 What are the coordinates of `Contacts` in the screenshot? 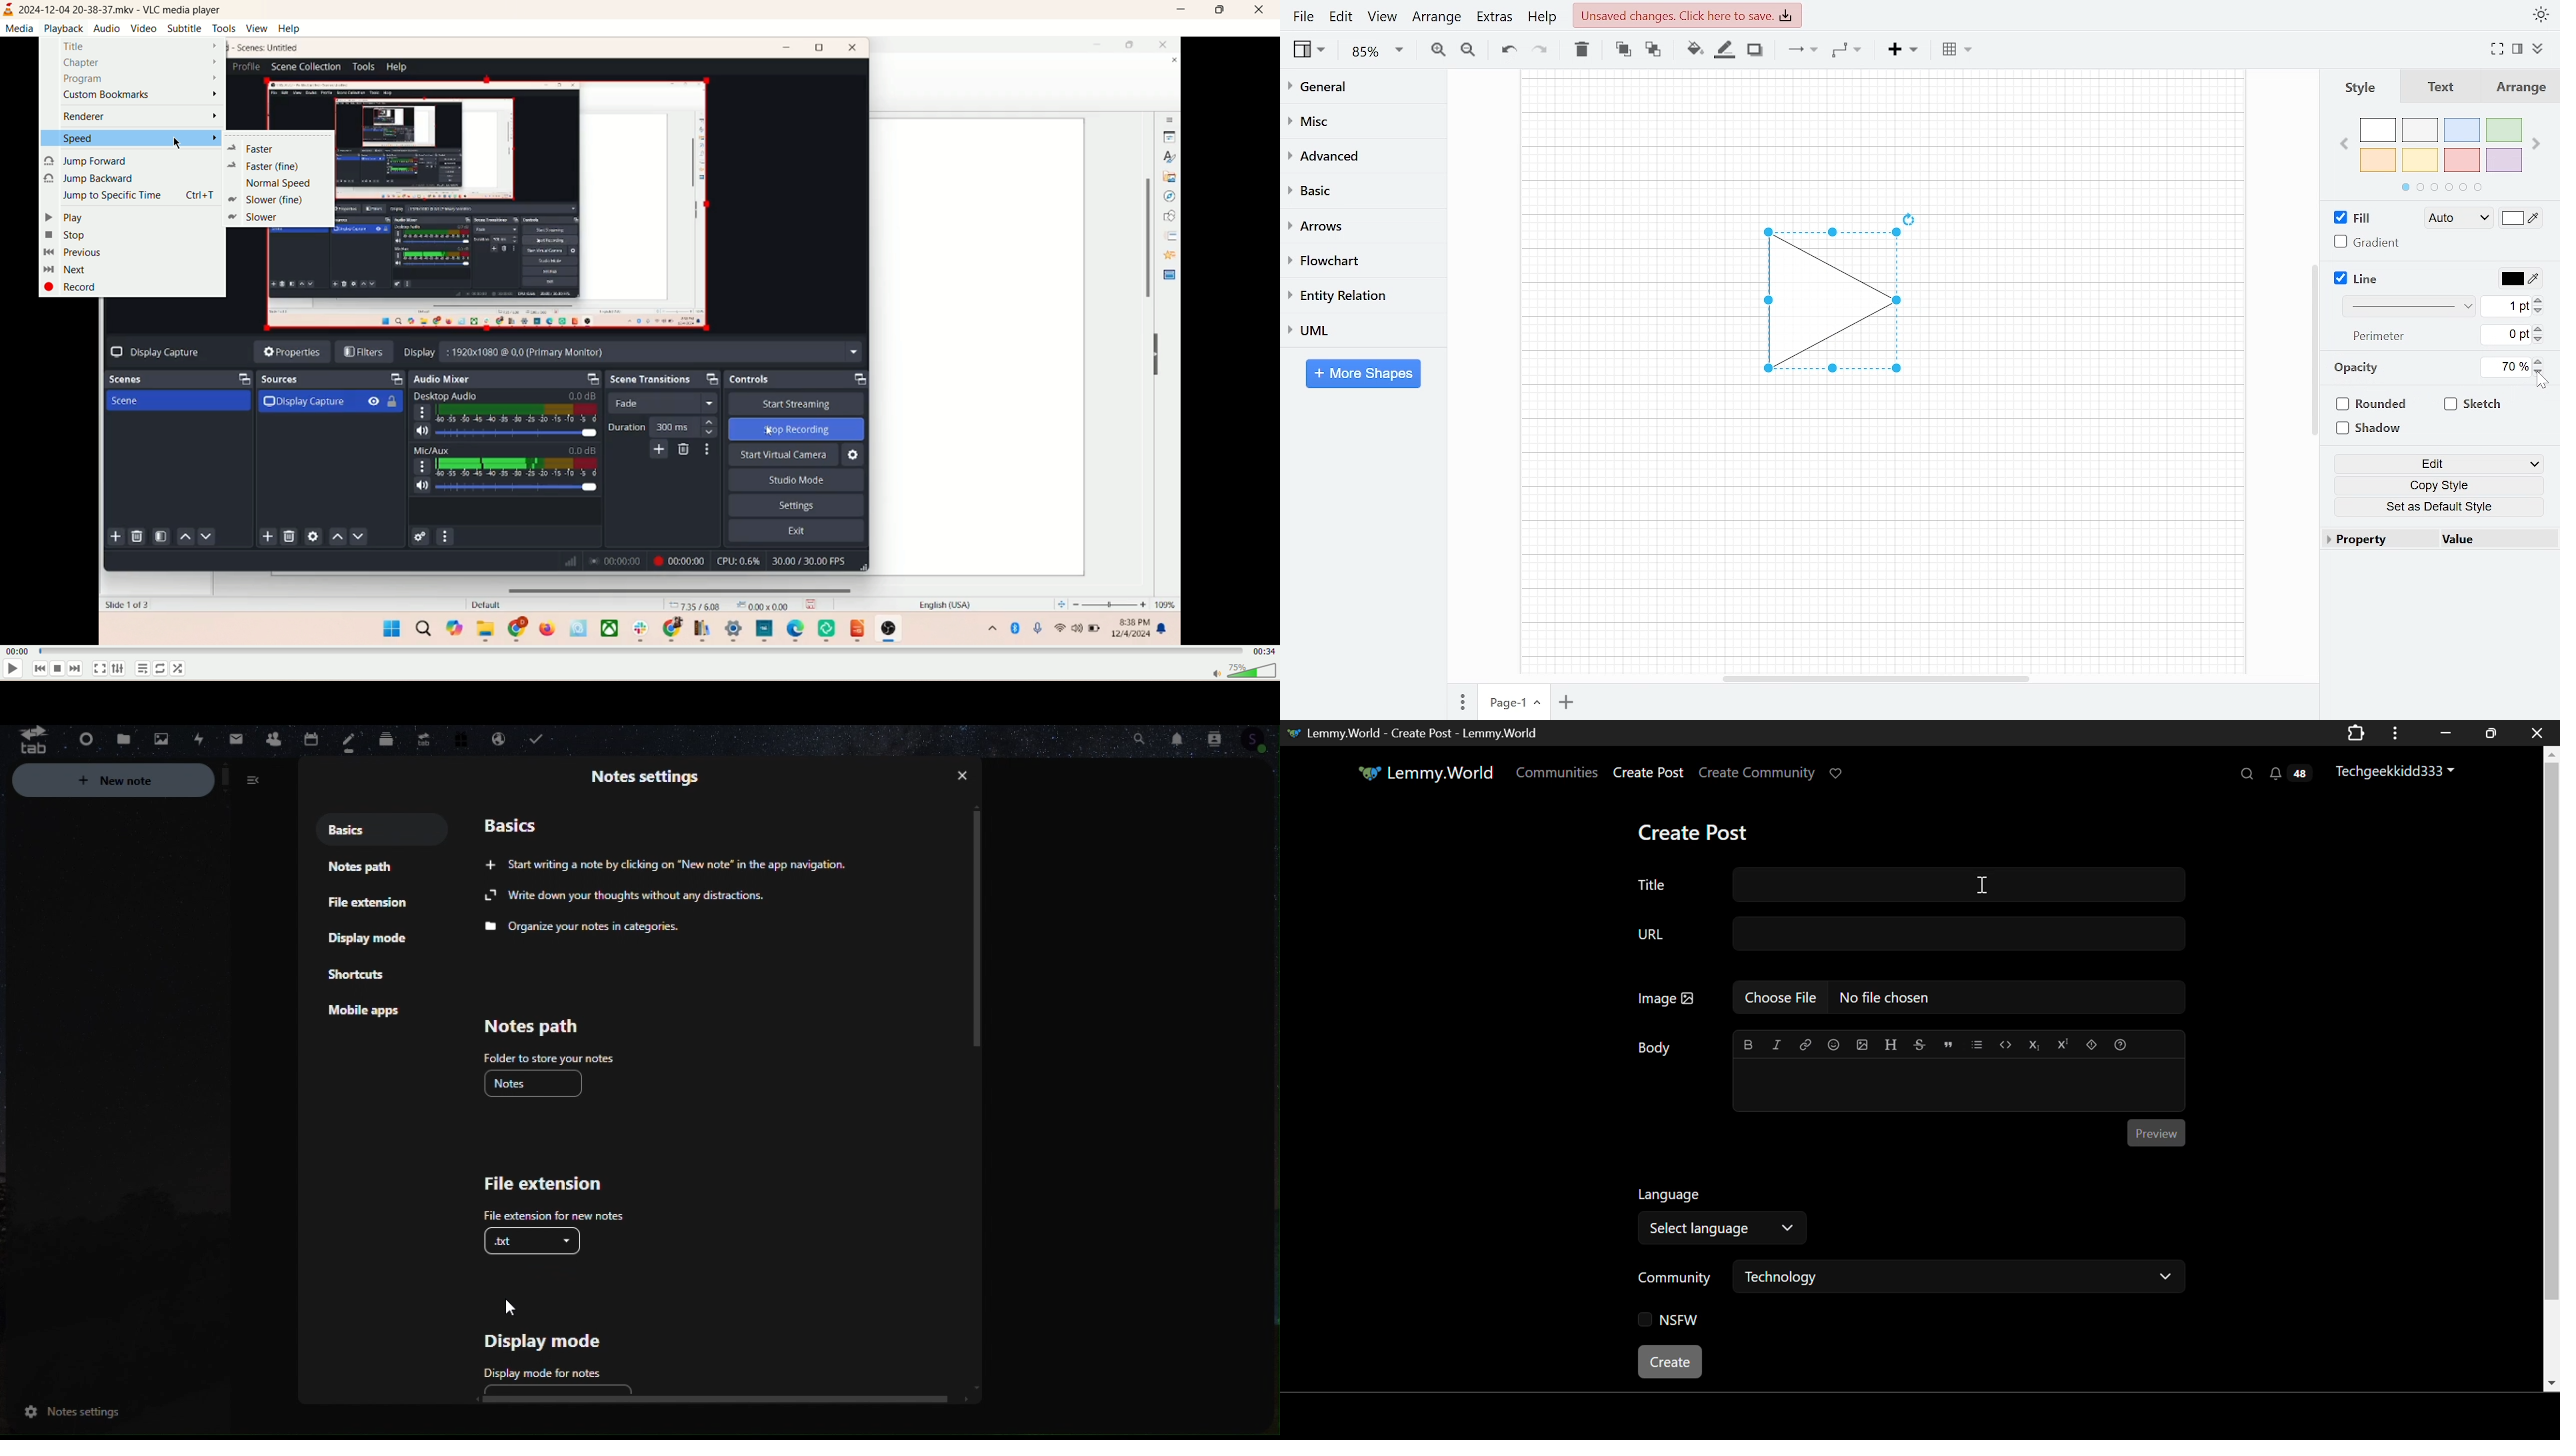 It's located at (1223, 736).